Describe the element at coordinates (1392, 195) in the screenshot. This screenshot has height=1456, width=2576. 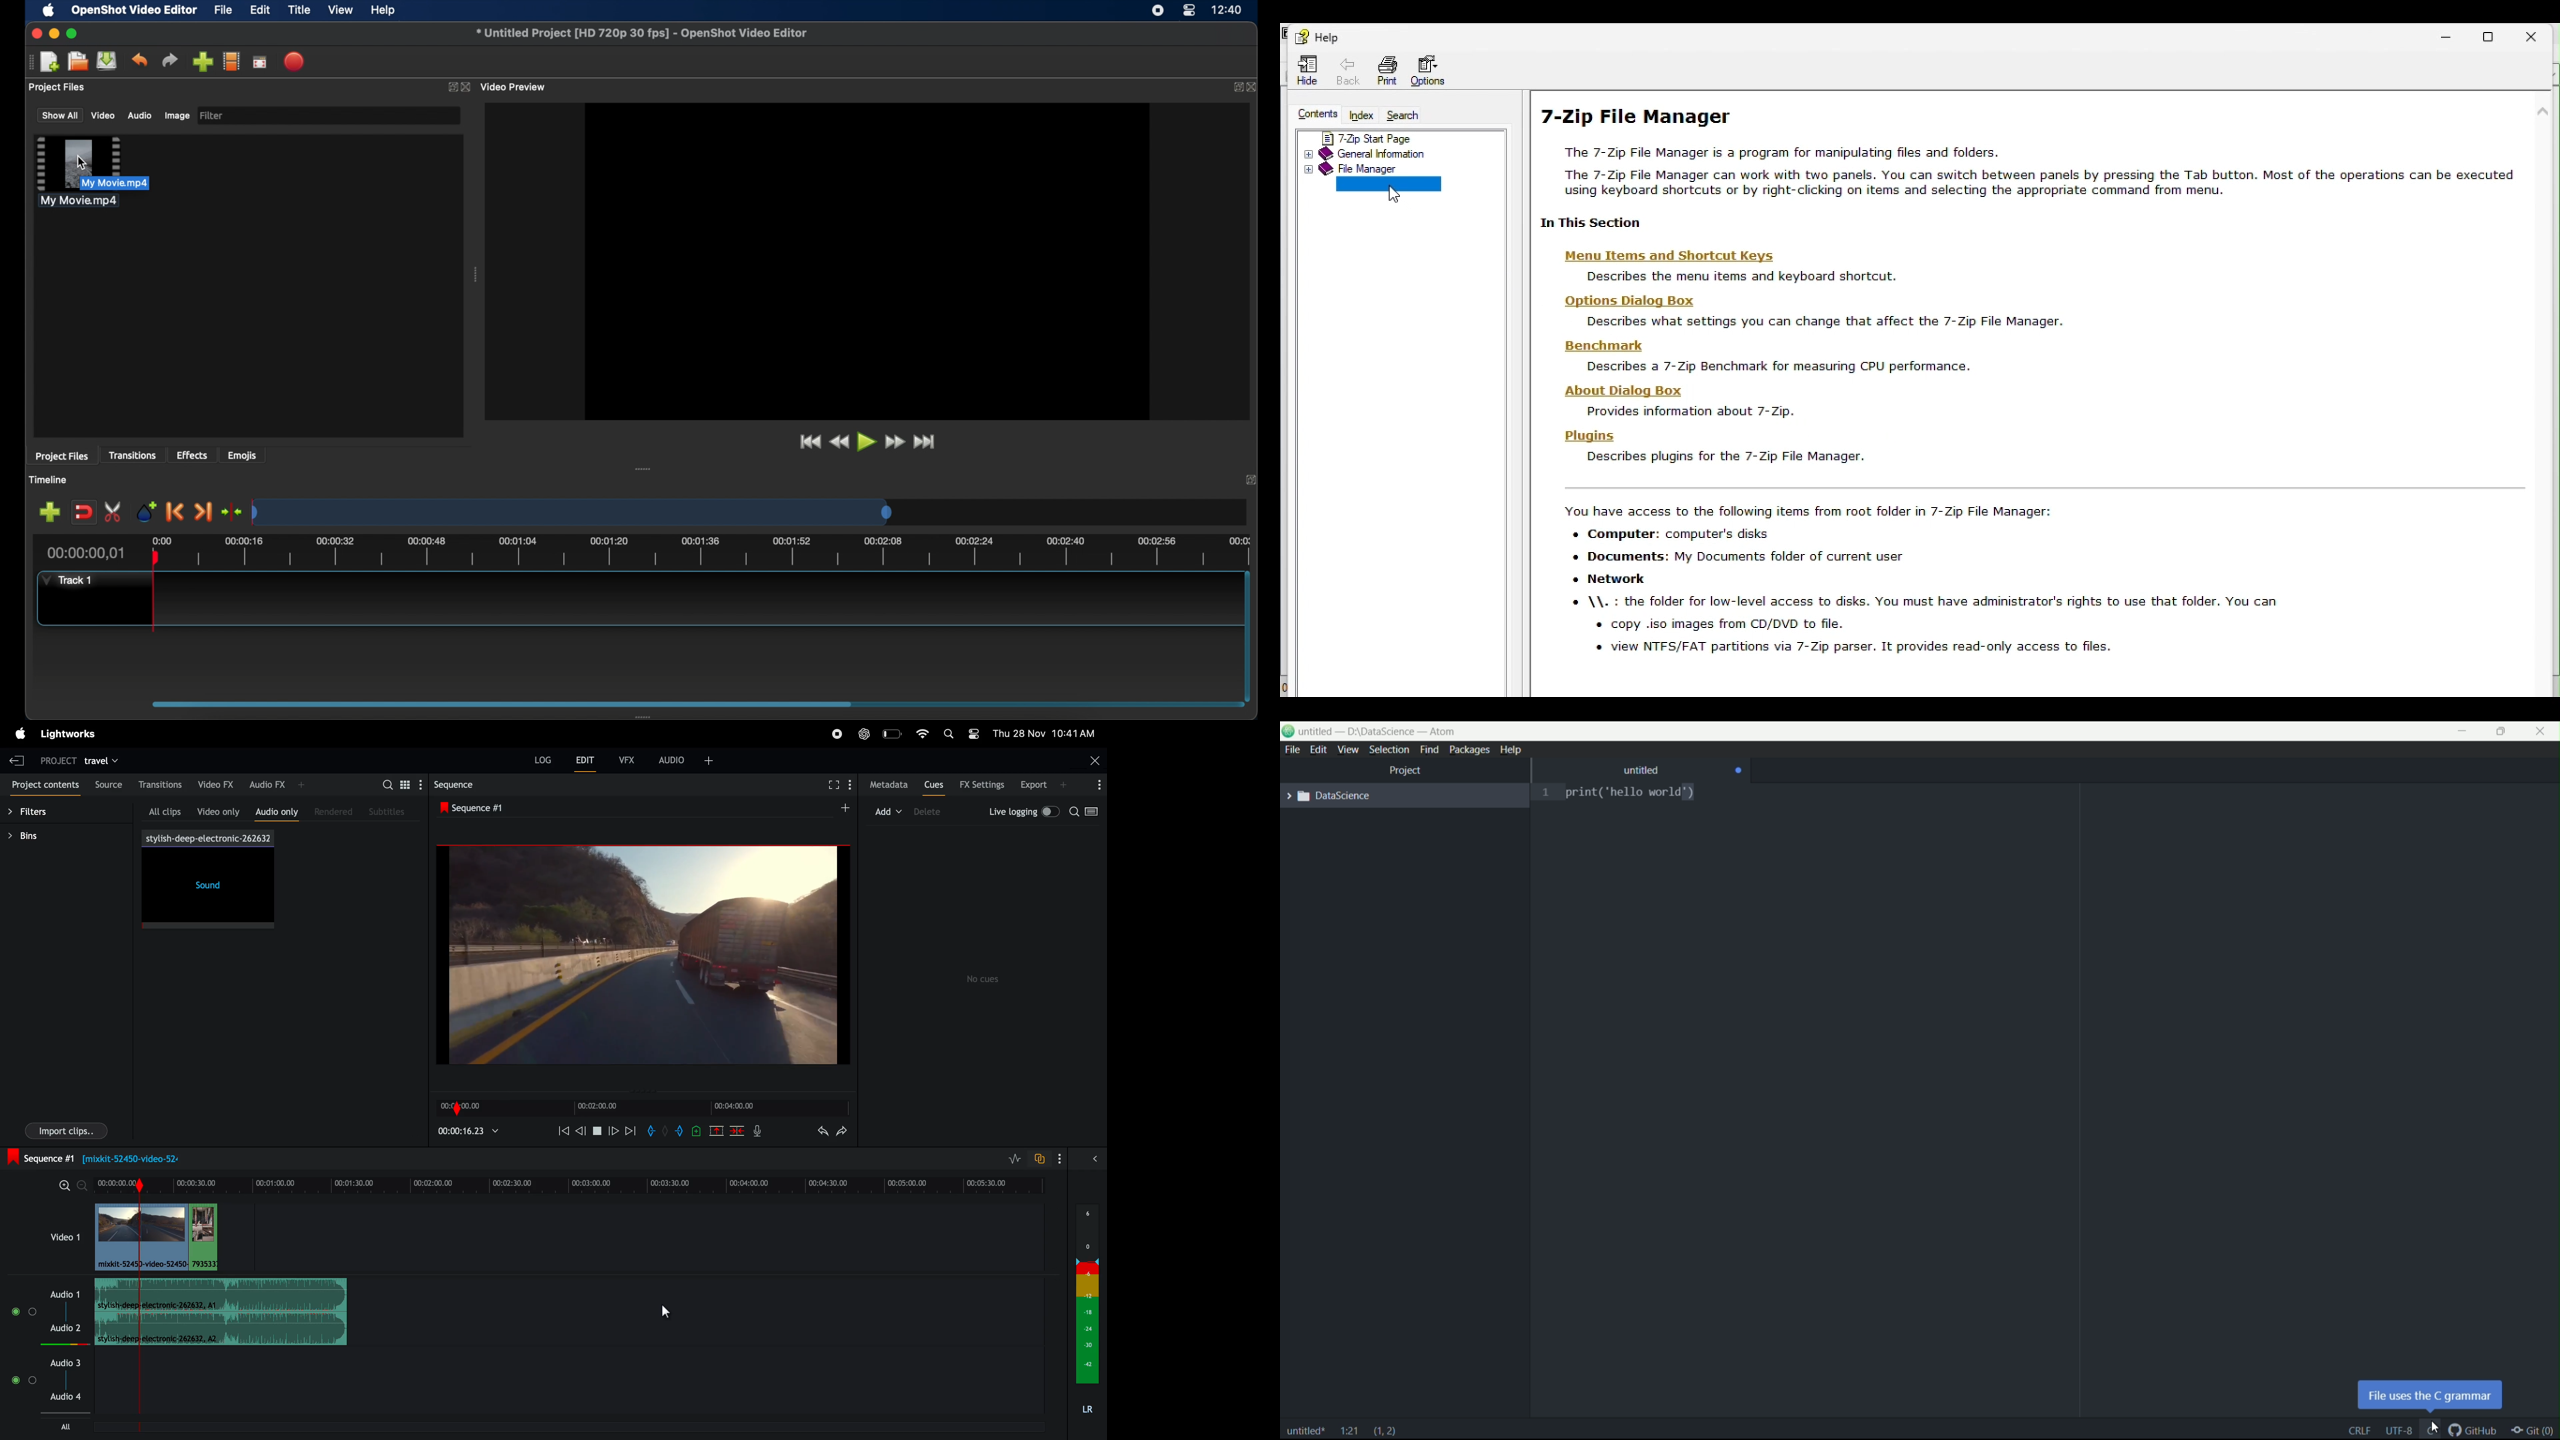
I see `cursor` at that location.